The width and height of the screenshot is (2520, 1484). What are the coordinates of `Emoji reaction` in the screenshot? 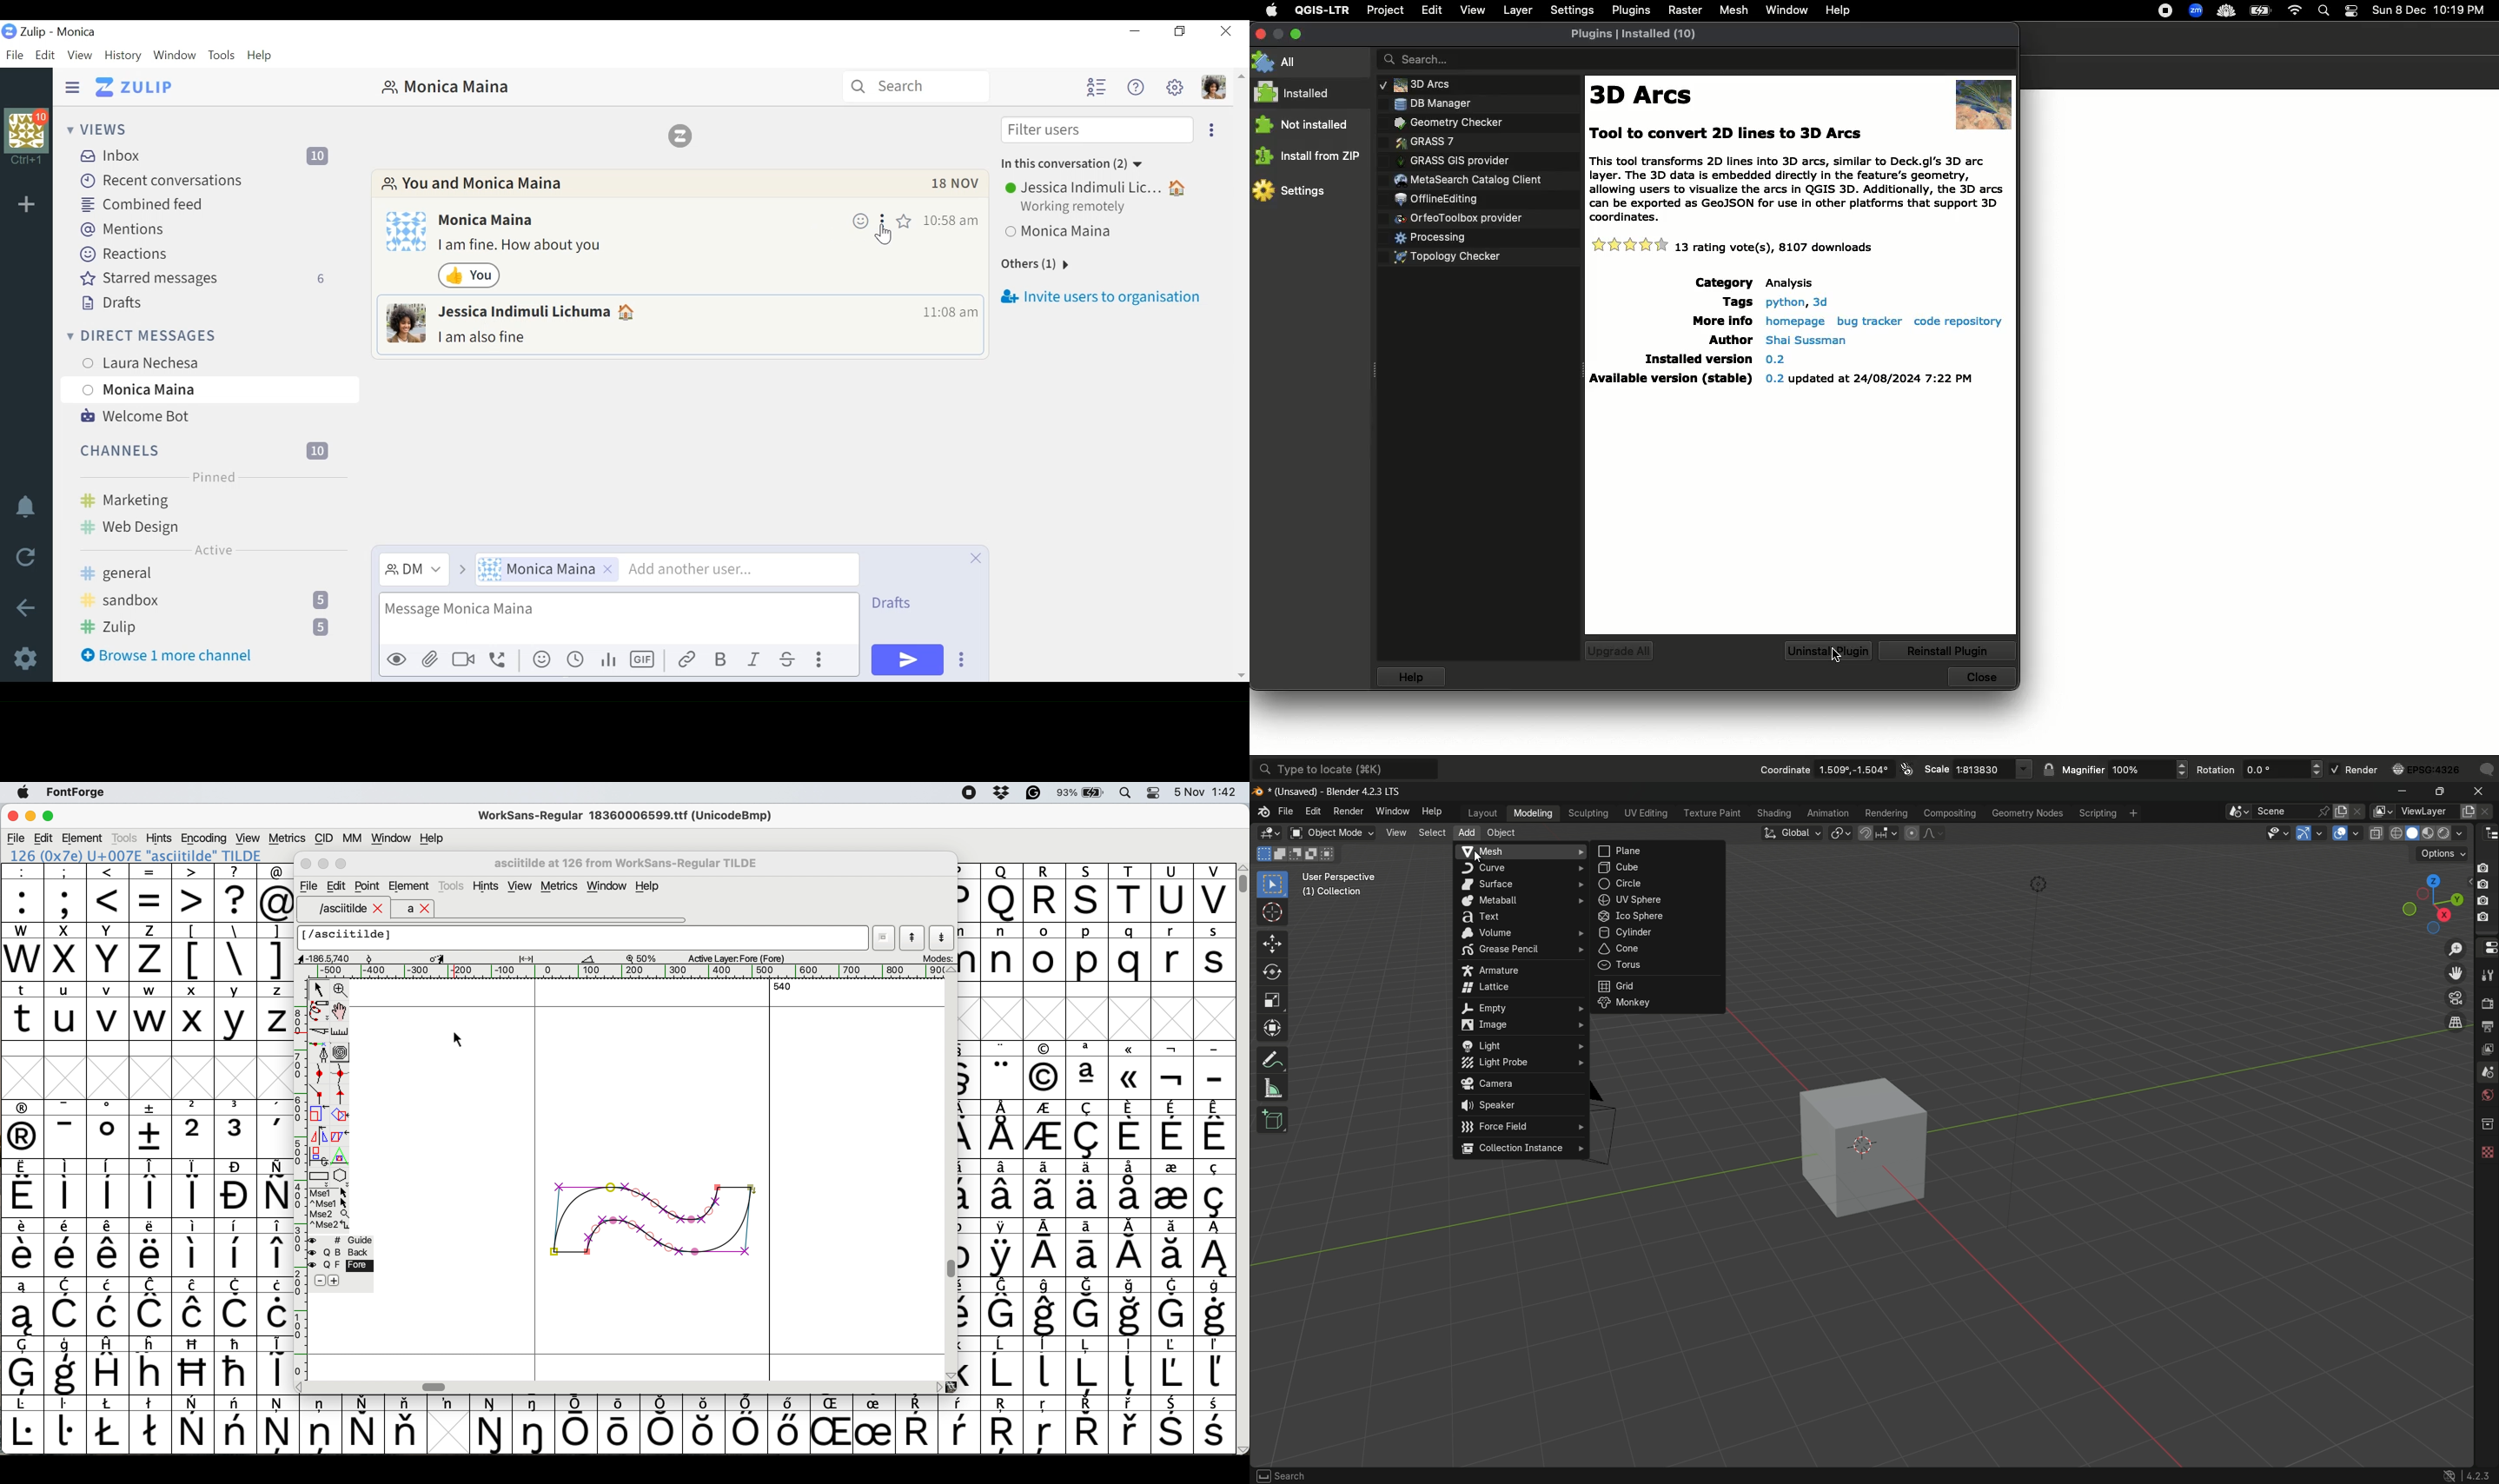 It's located at (470, 276).